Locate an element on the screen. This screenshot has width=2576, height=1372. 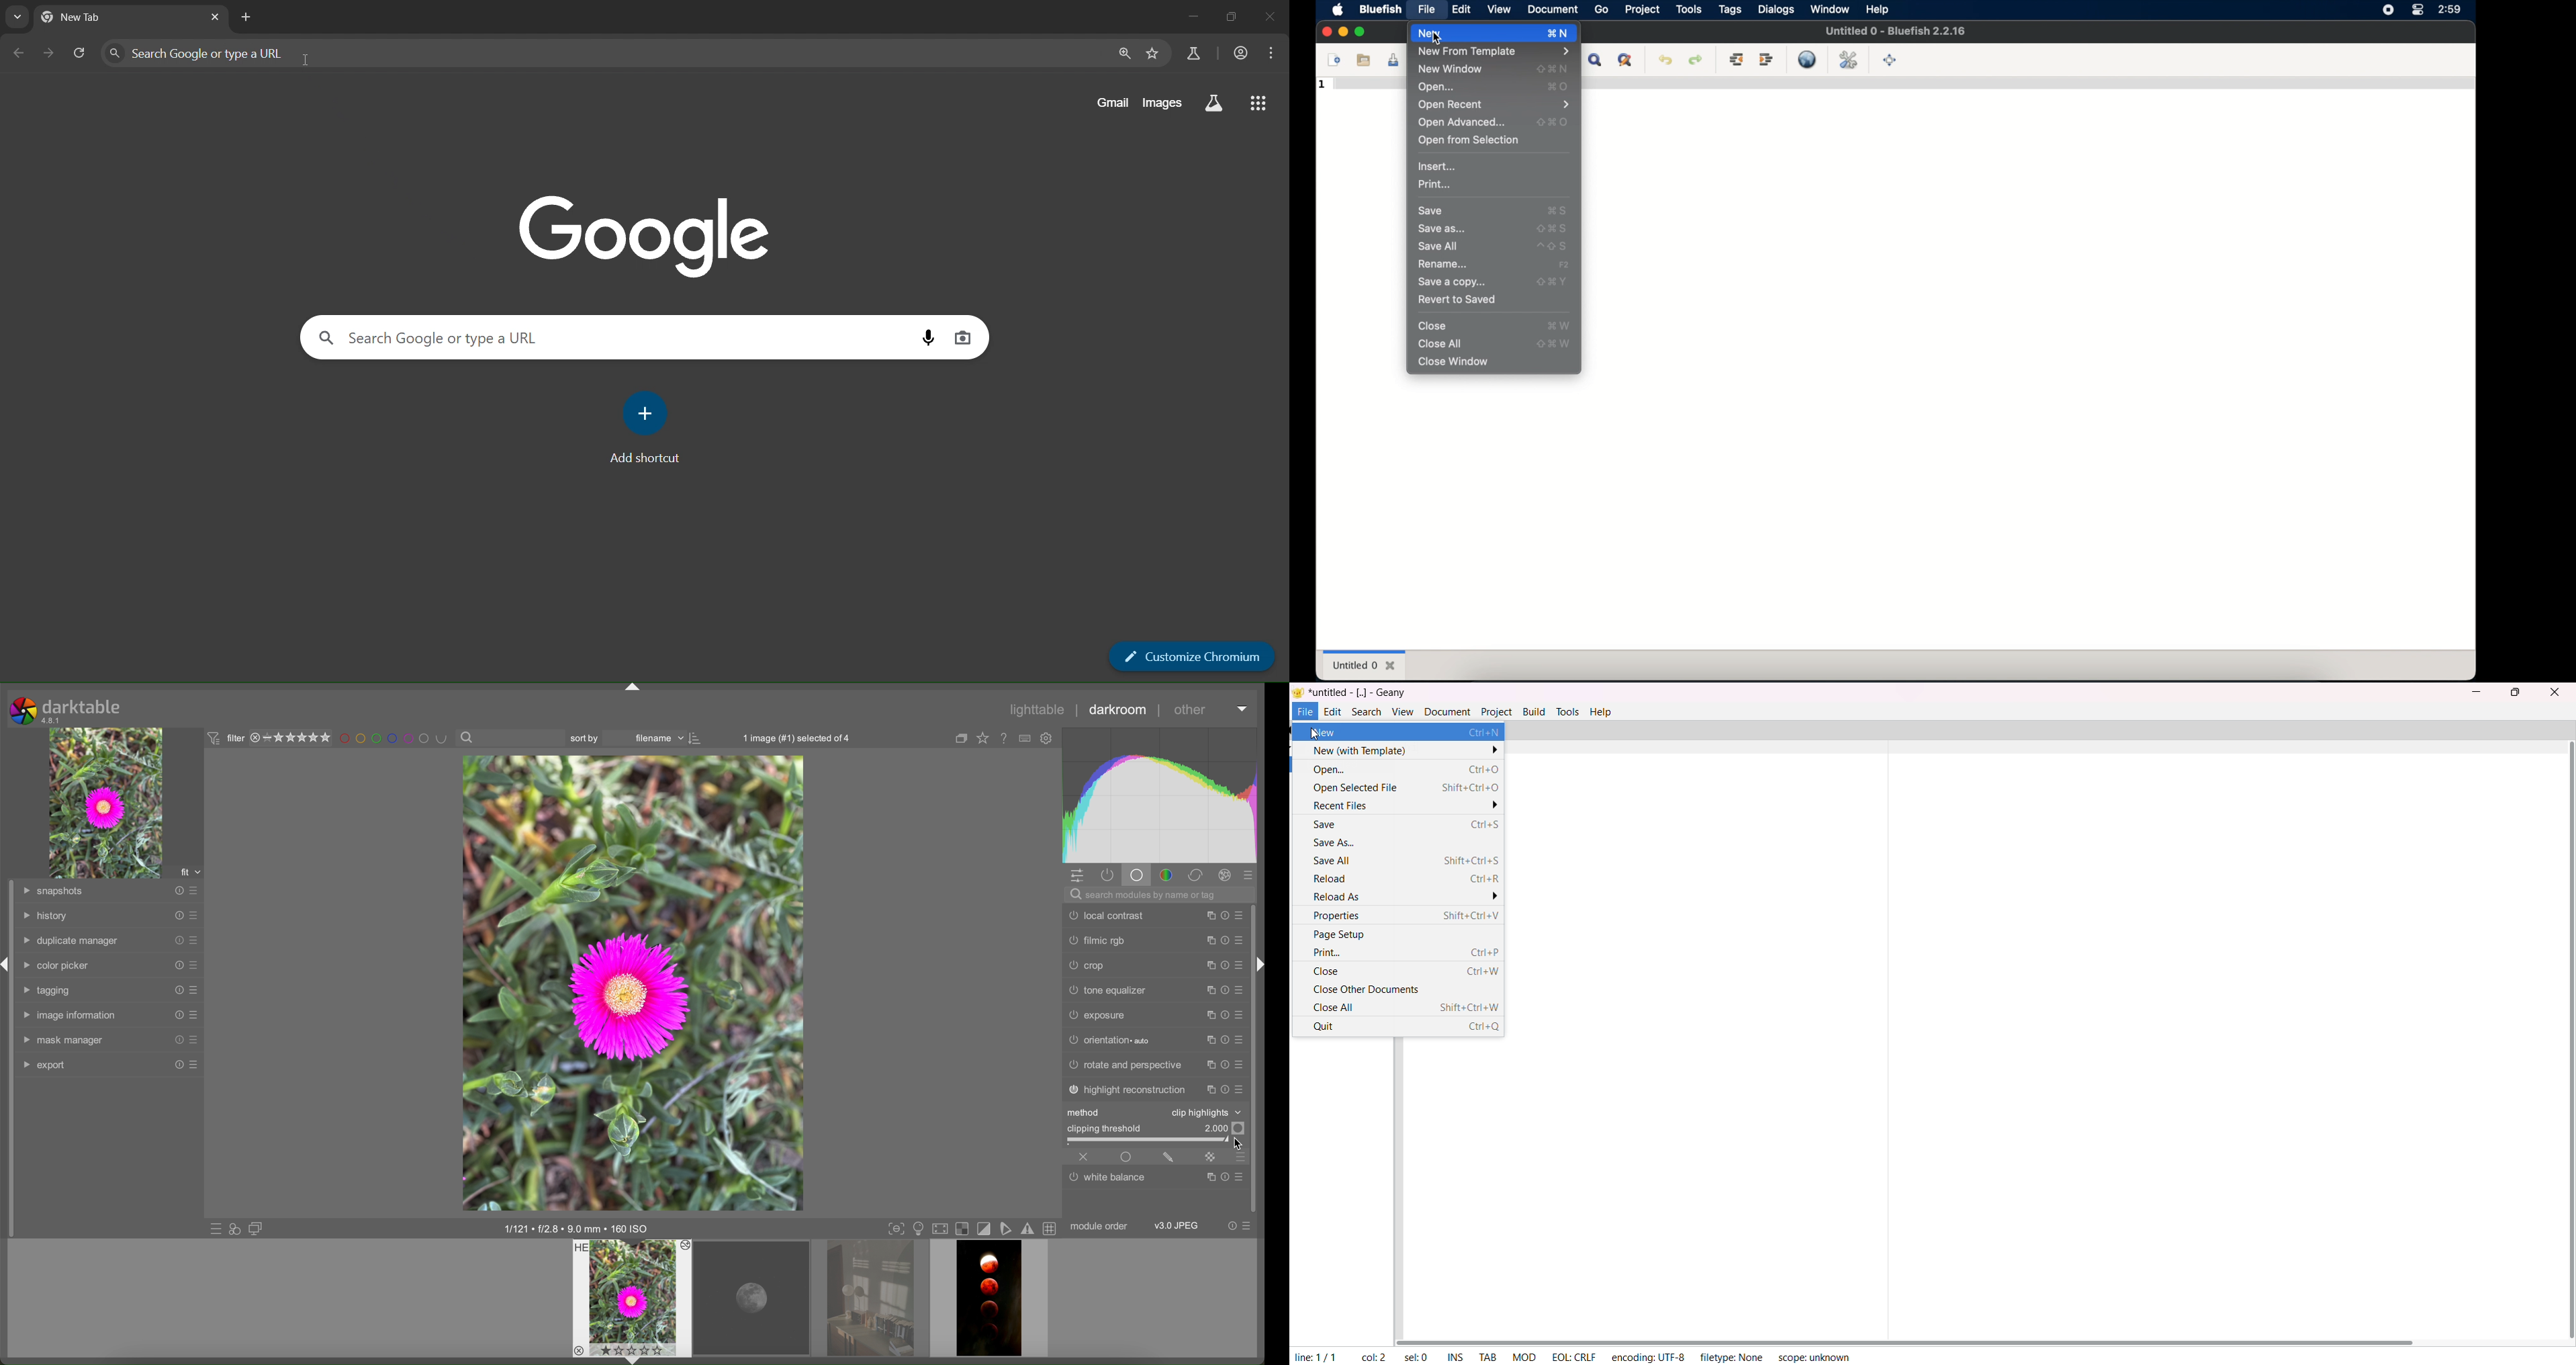
open recent is located at coordinates (1495, 105).